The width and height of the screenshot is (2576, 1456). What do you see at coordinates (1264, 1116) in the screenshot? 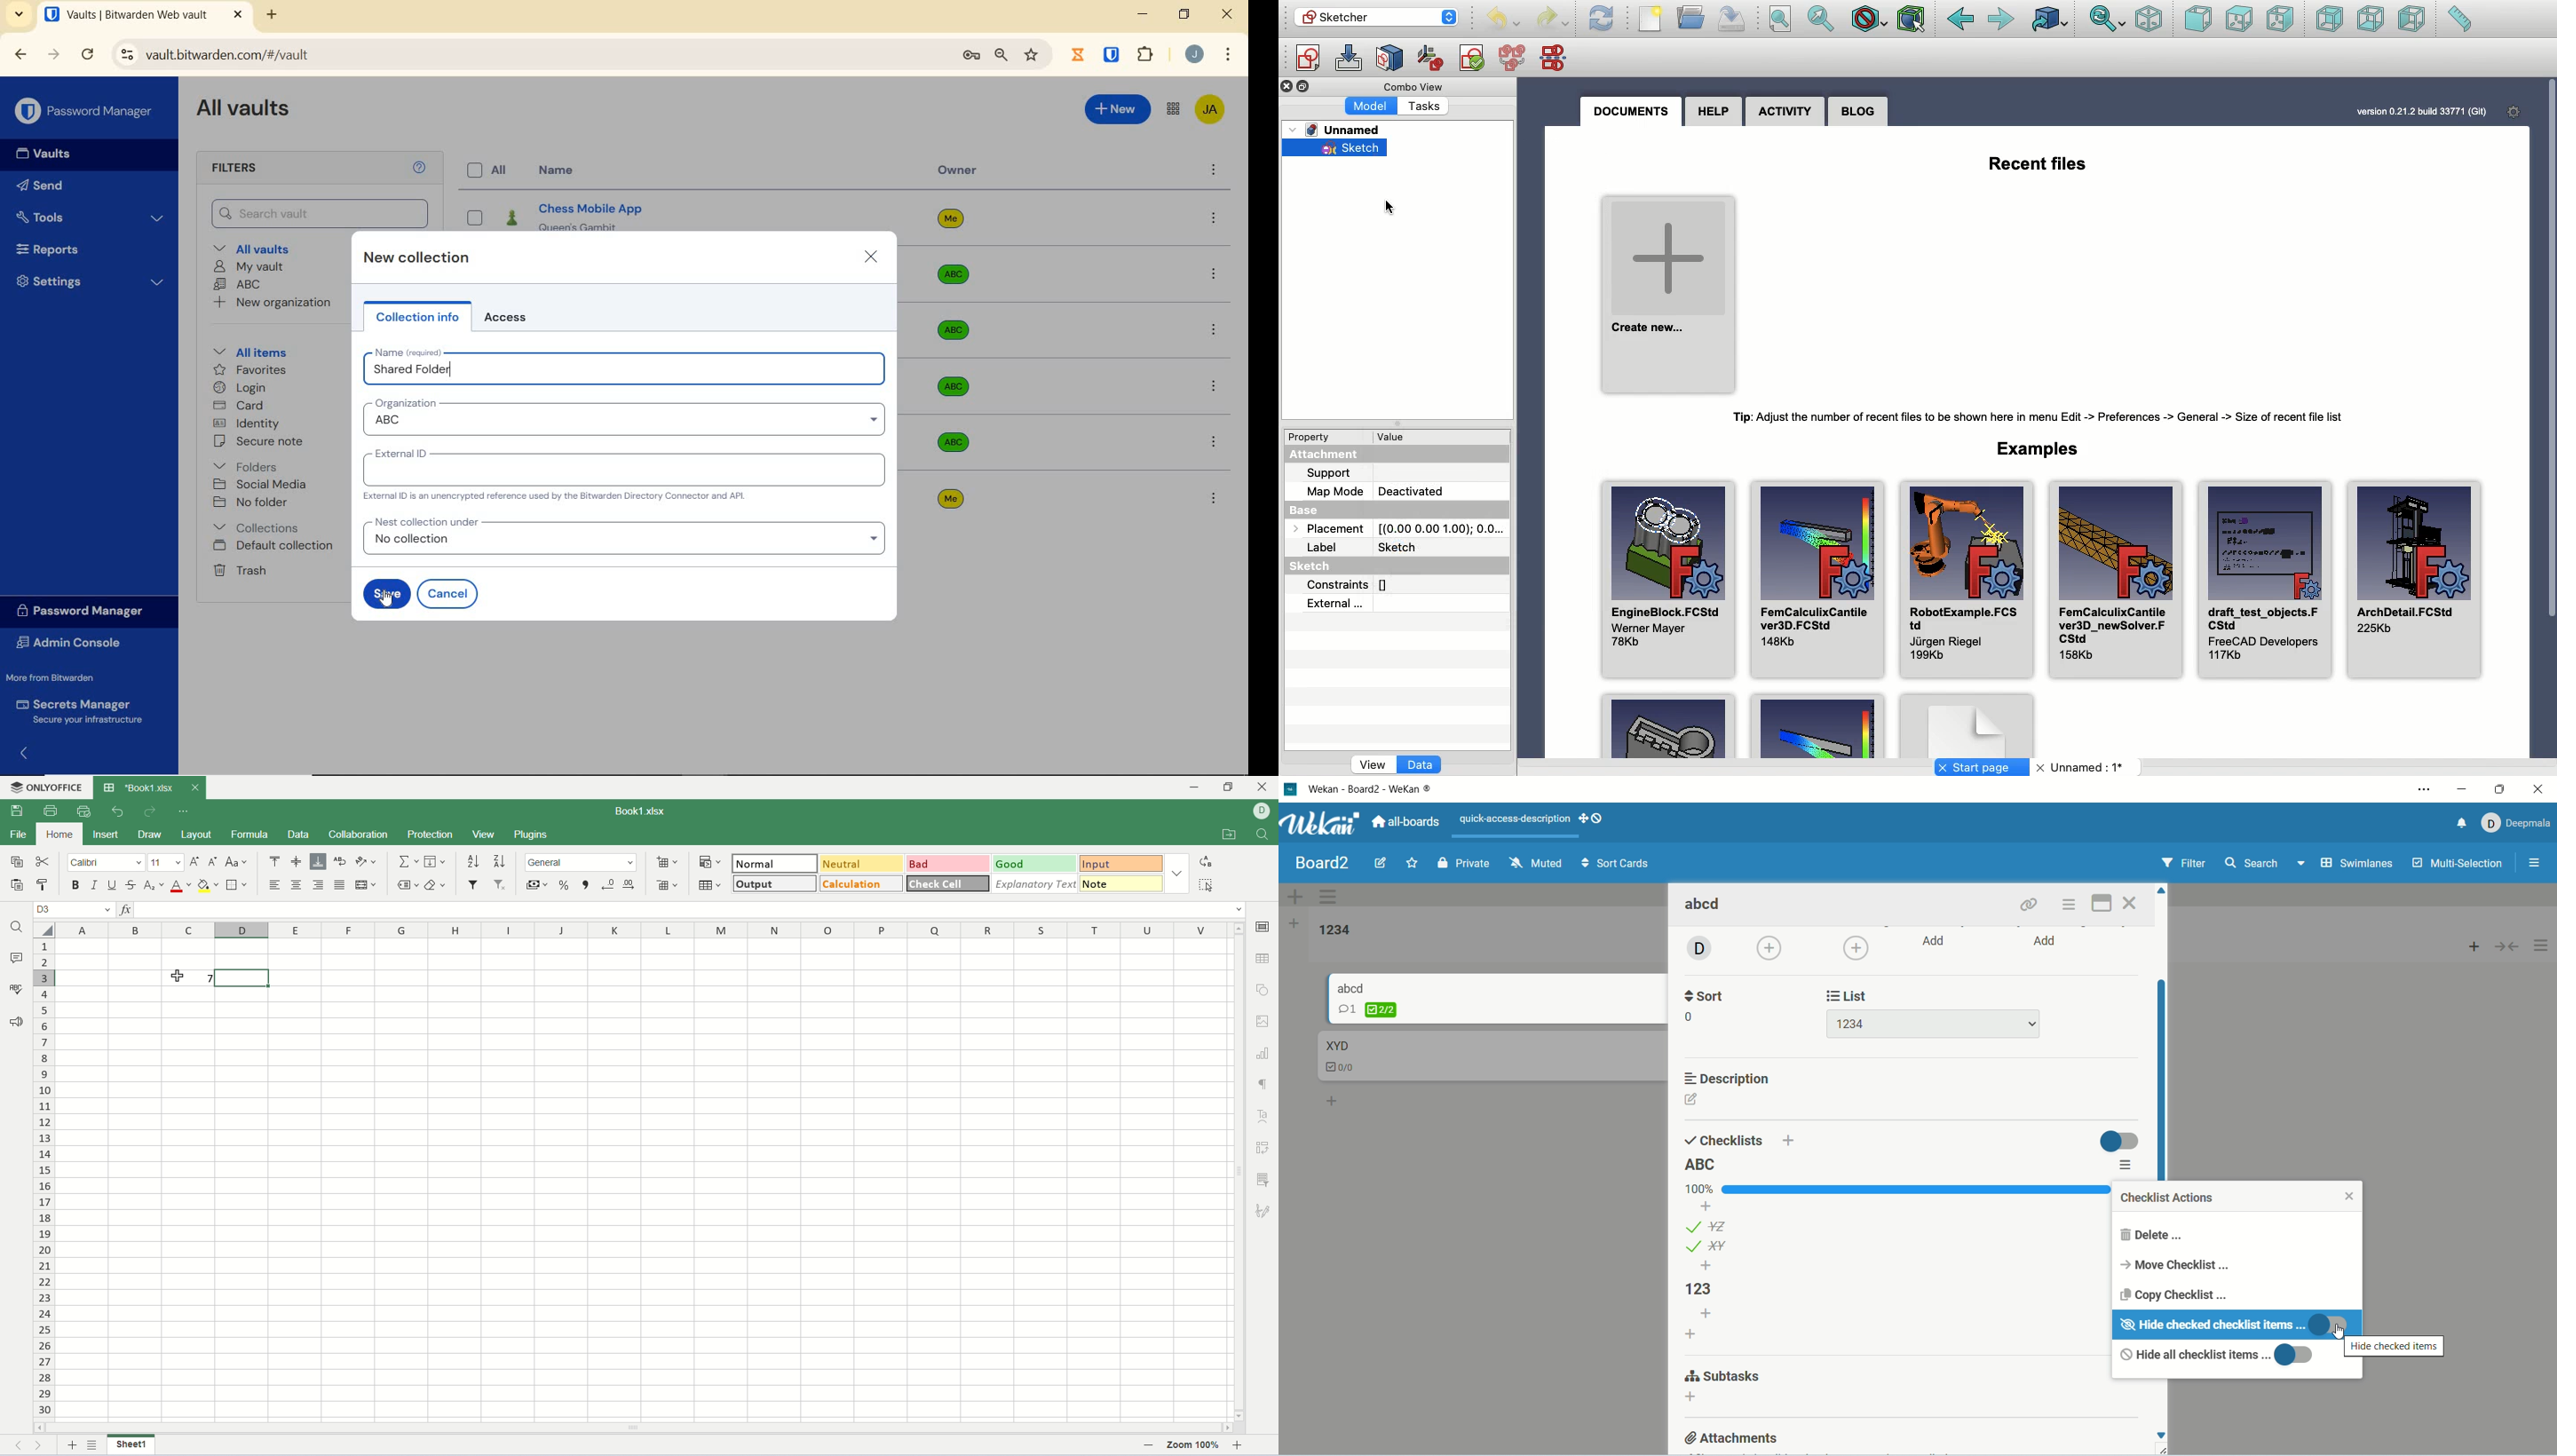
I see `text art settings` at bounding box center [1264, 1116].